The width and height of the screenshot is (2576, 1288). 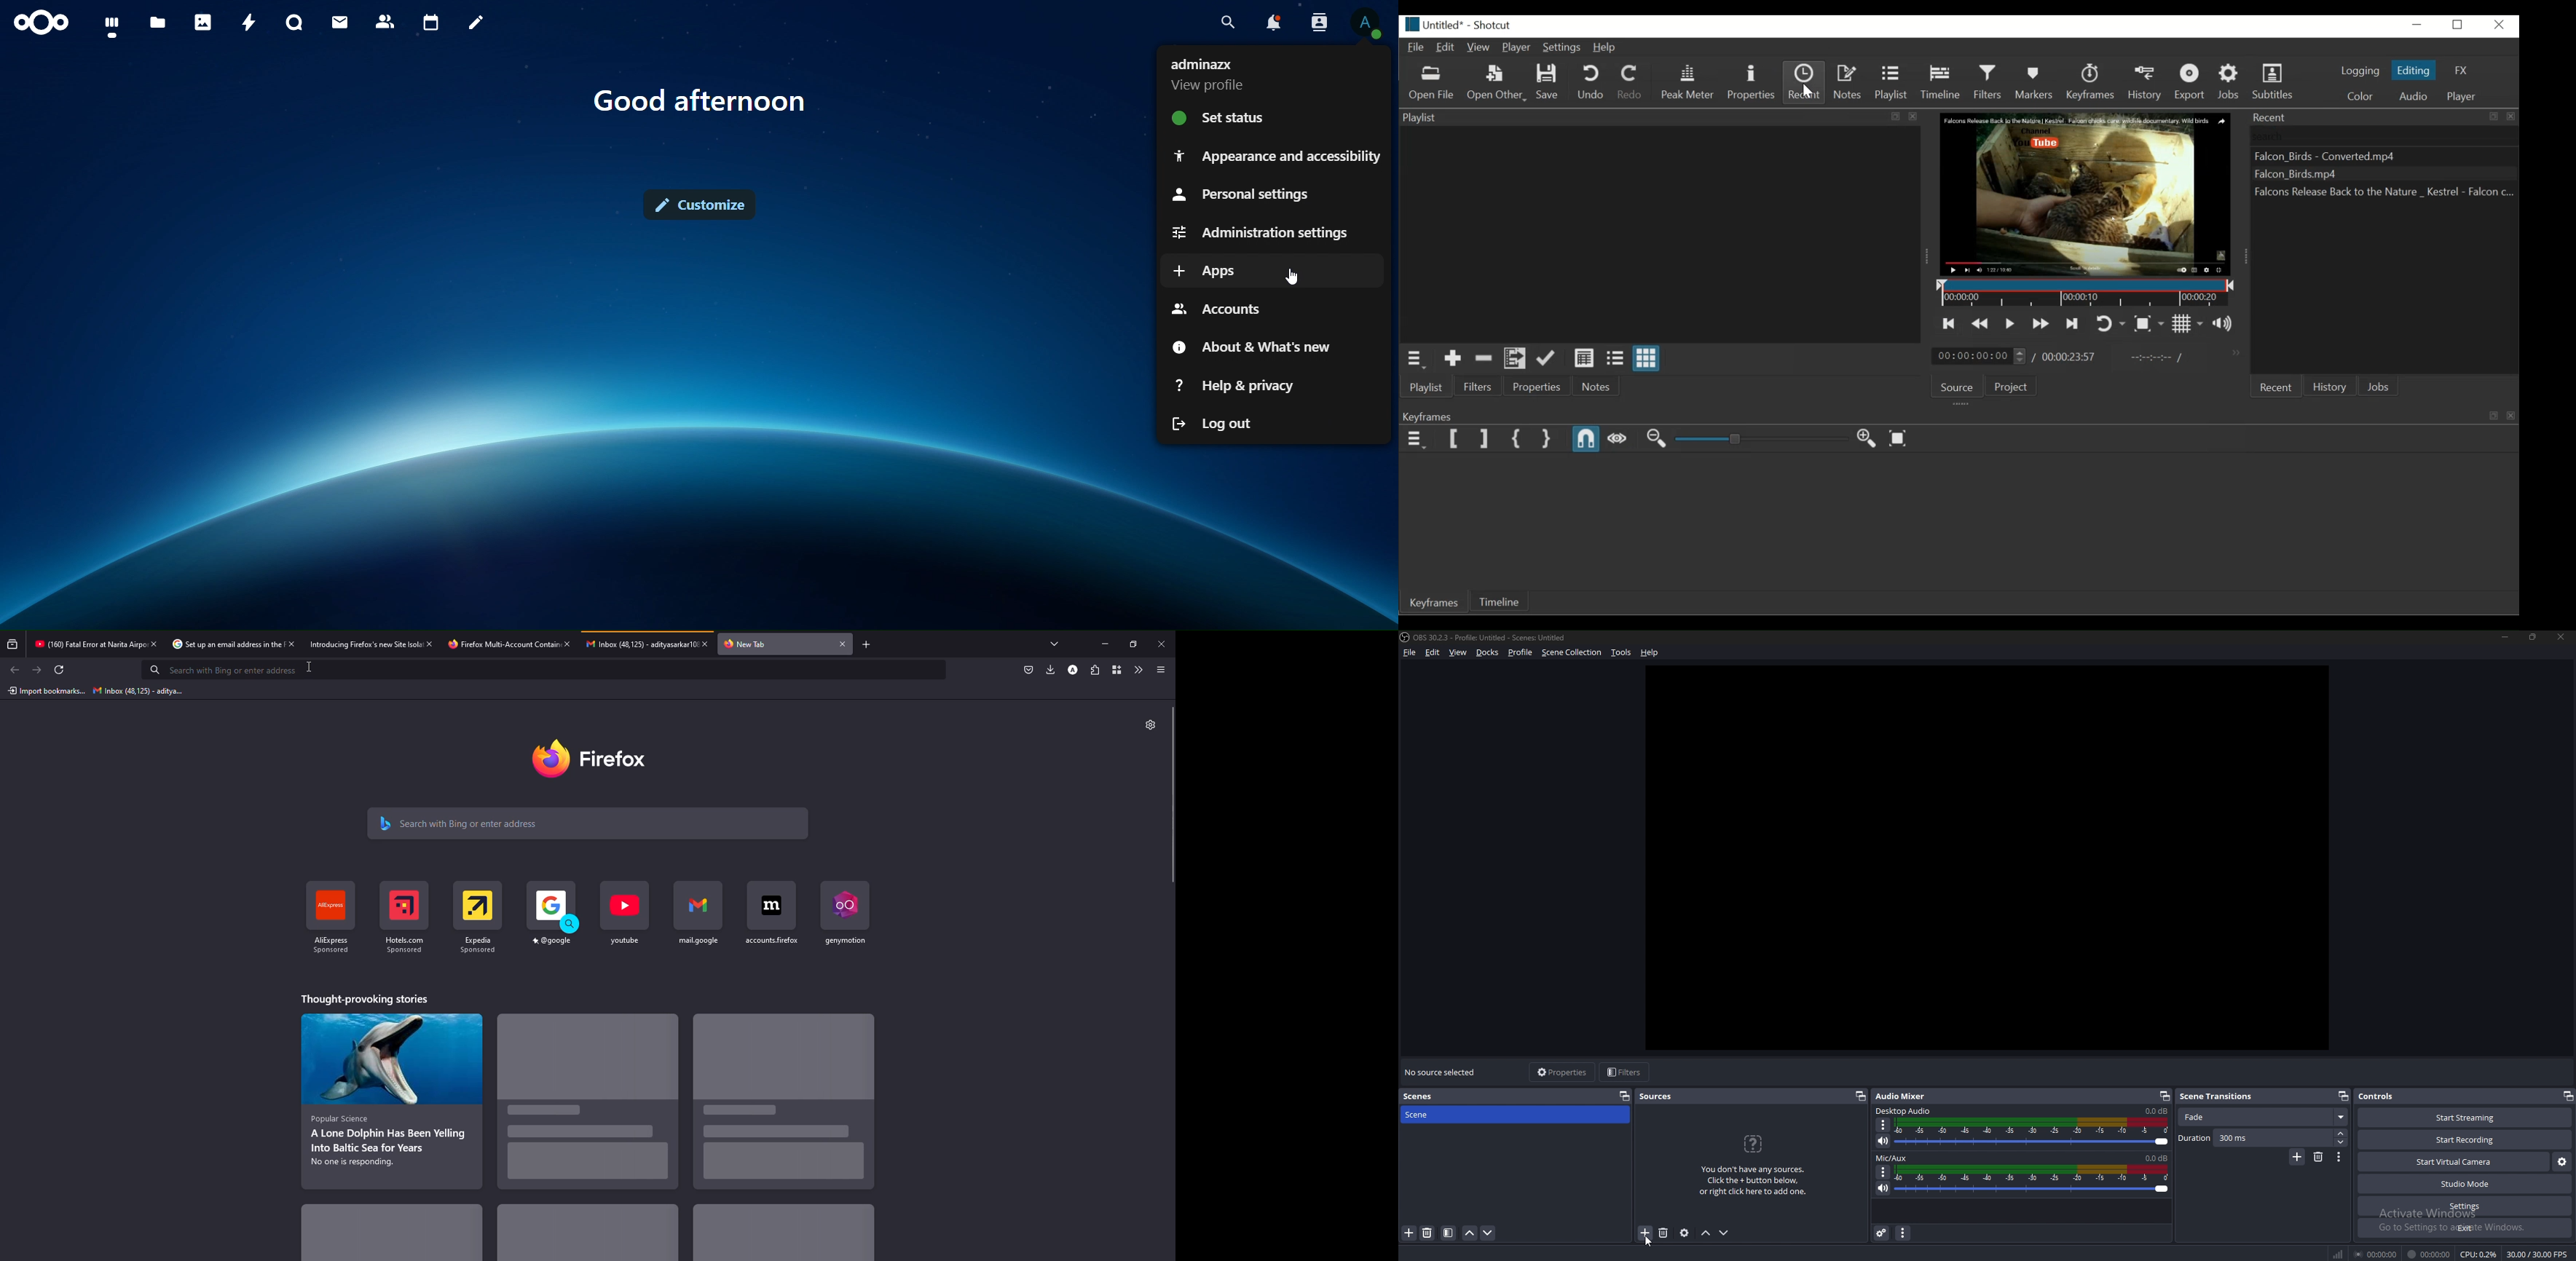 I want to click on Timeline, so click(x=2088, y=293).